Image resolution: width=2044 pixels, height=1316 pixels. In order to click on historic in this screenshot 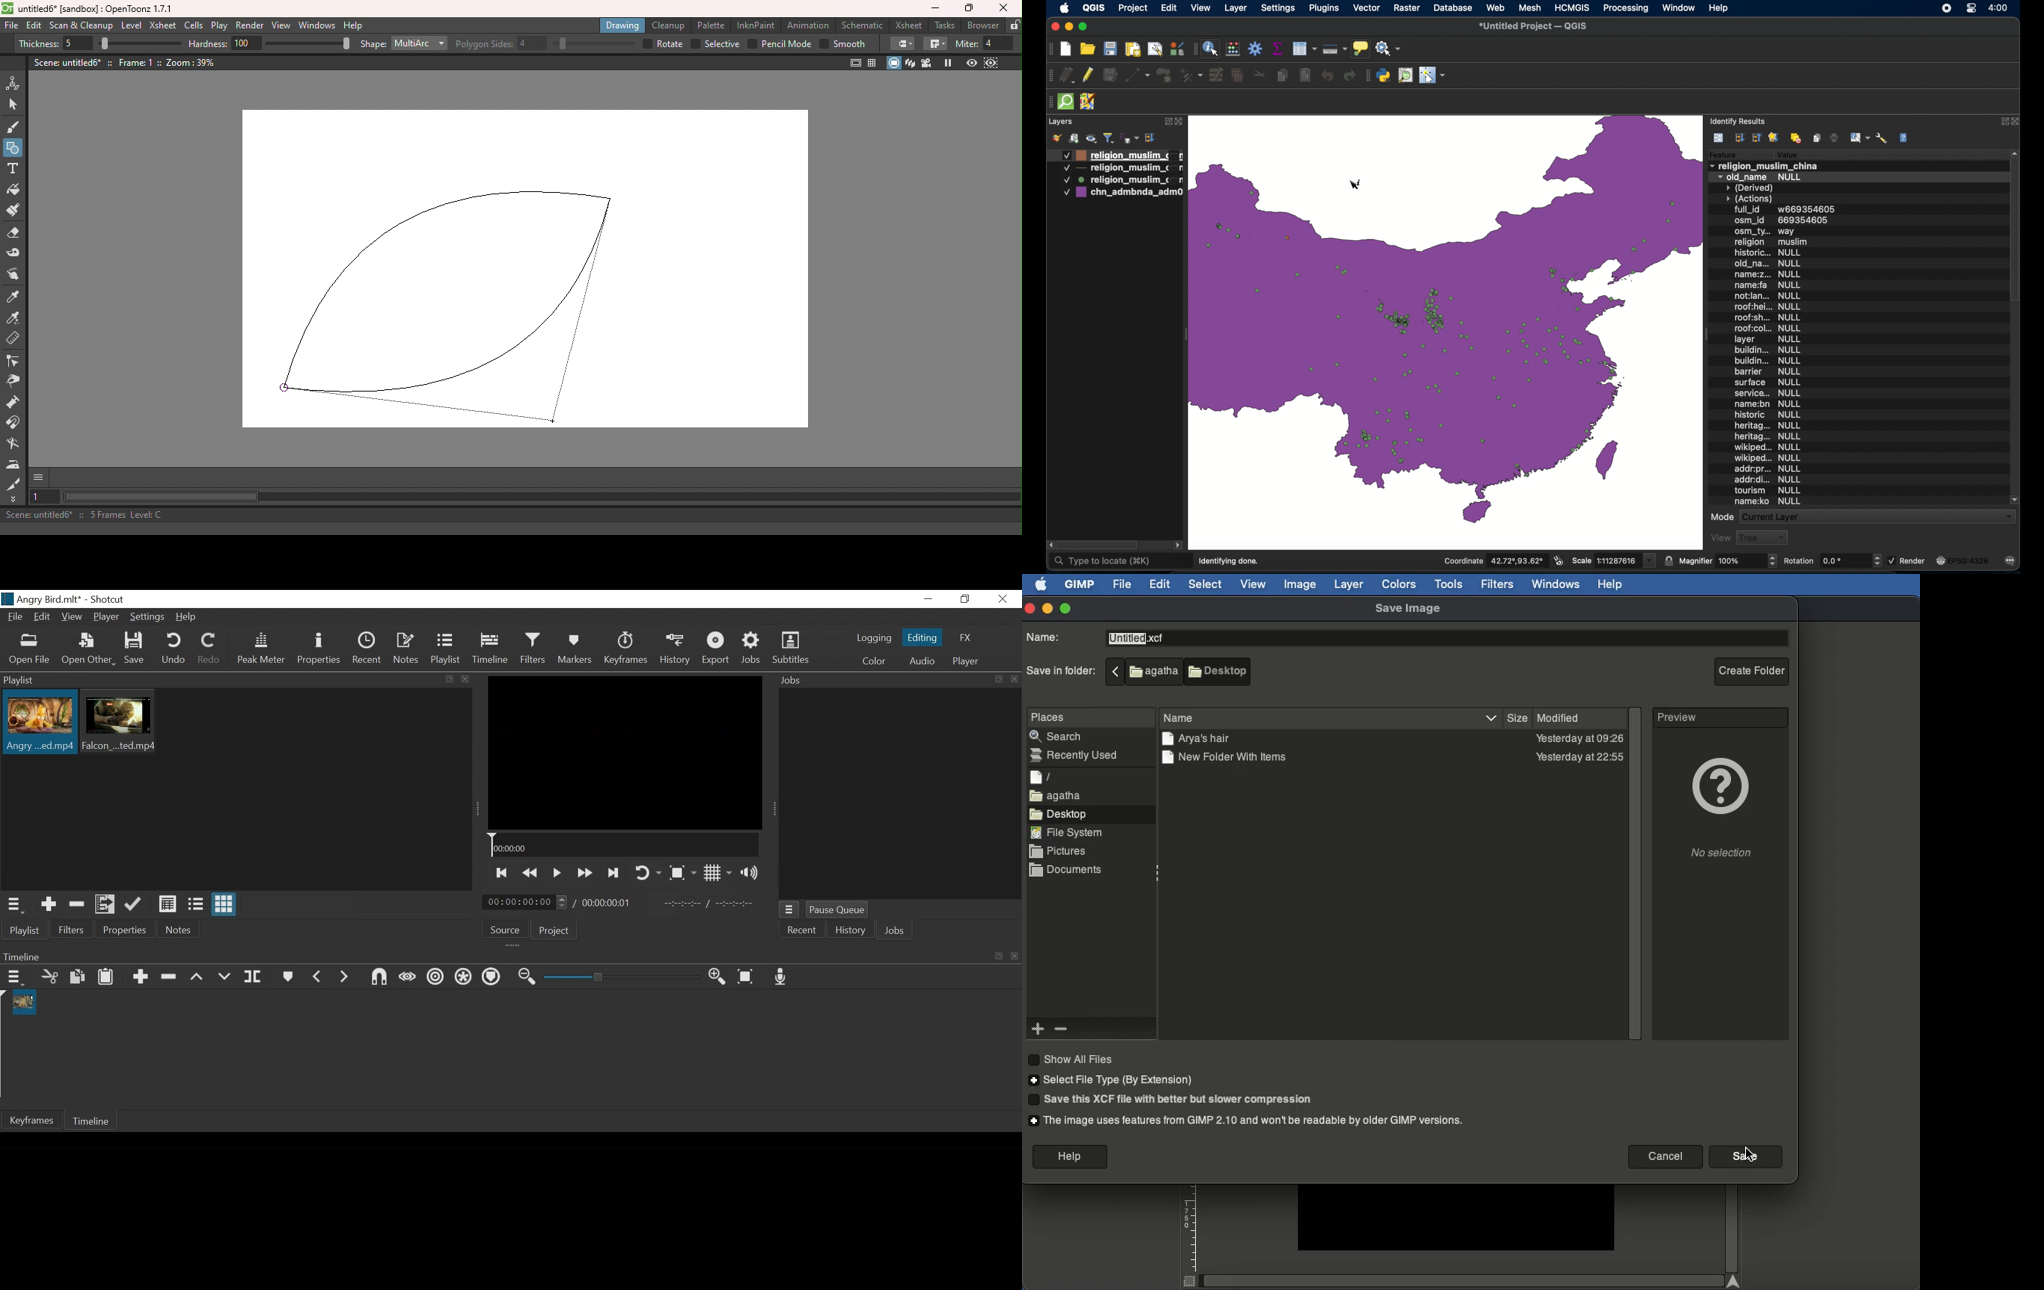, I will do `click(1767, 253)`.